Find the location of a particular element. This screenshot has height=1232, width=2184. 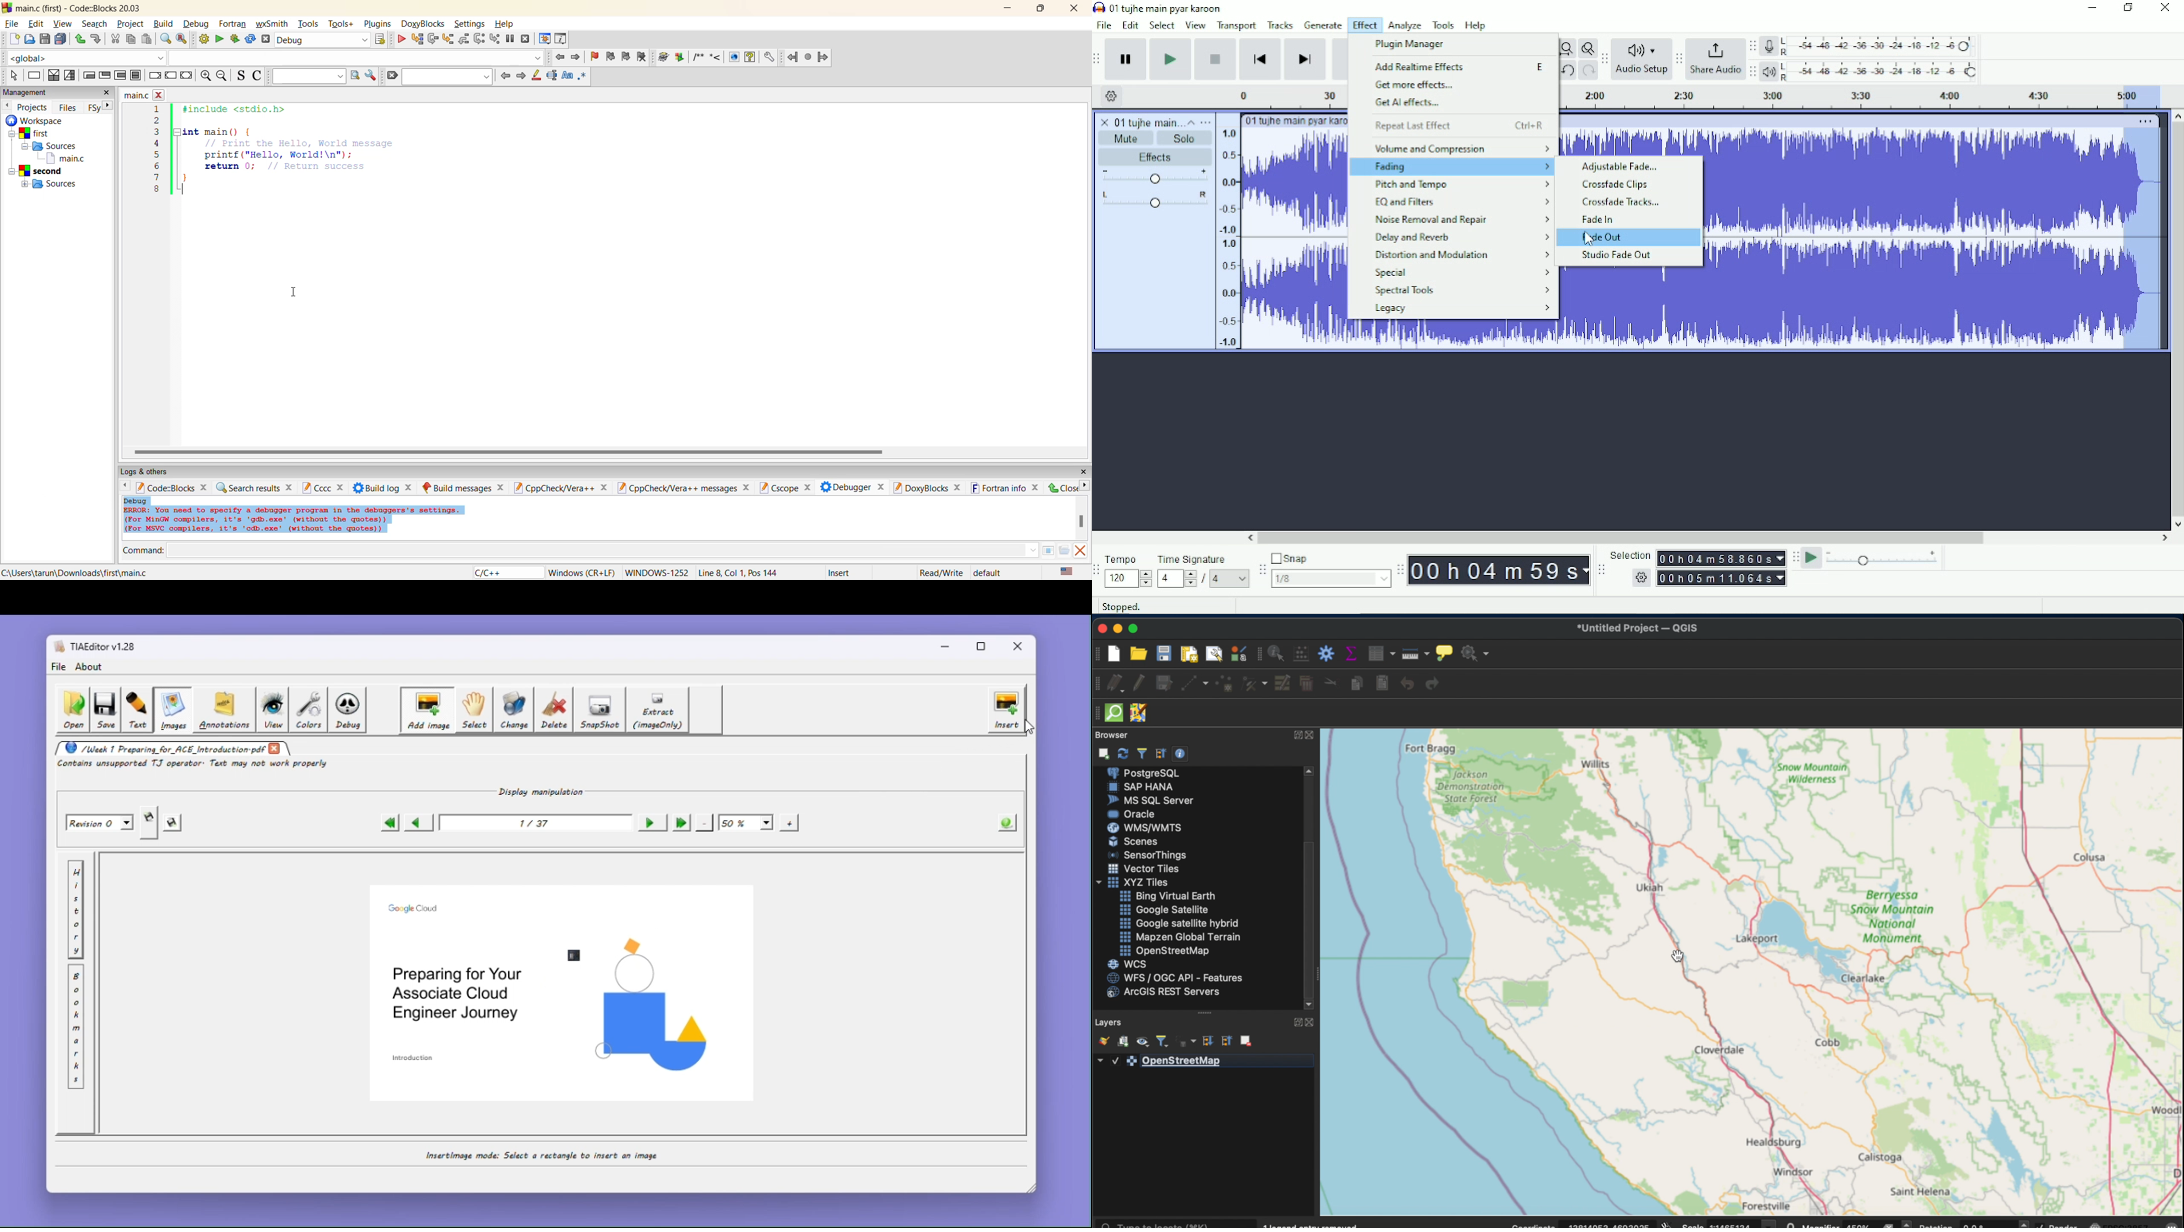

Play is located at coordinates (1170, 59).